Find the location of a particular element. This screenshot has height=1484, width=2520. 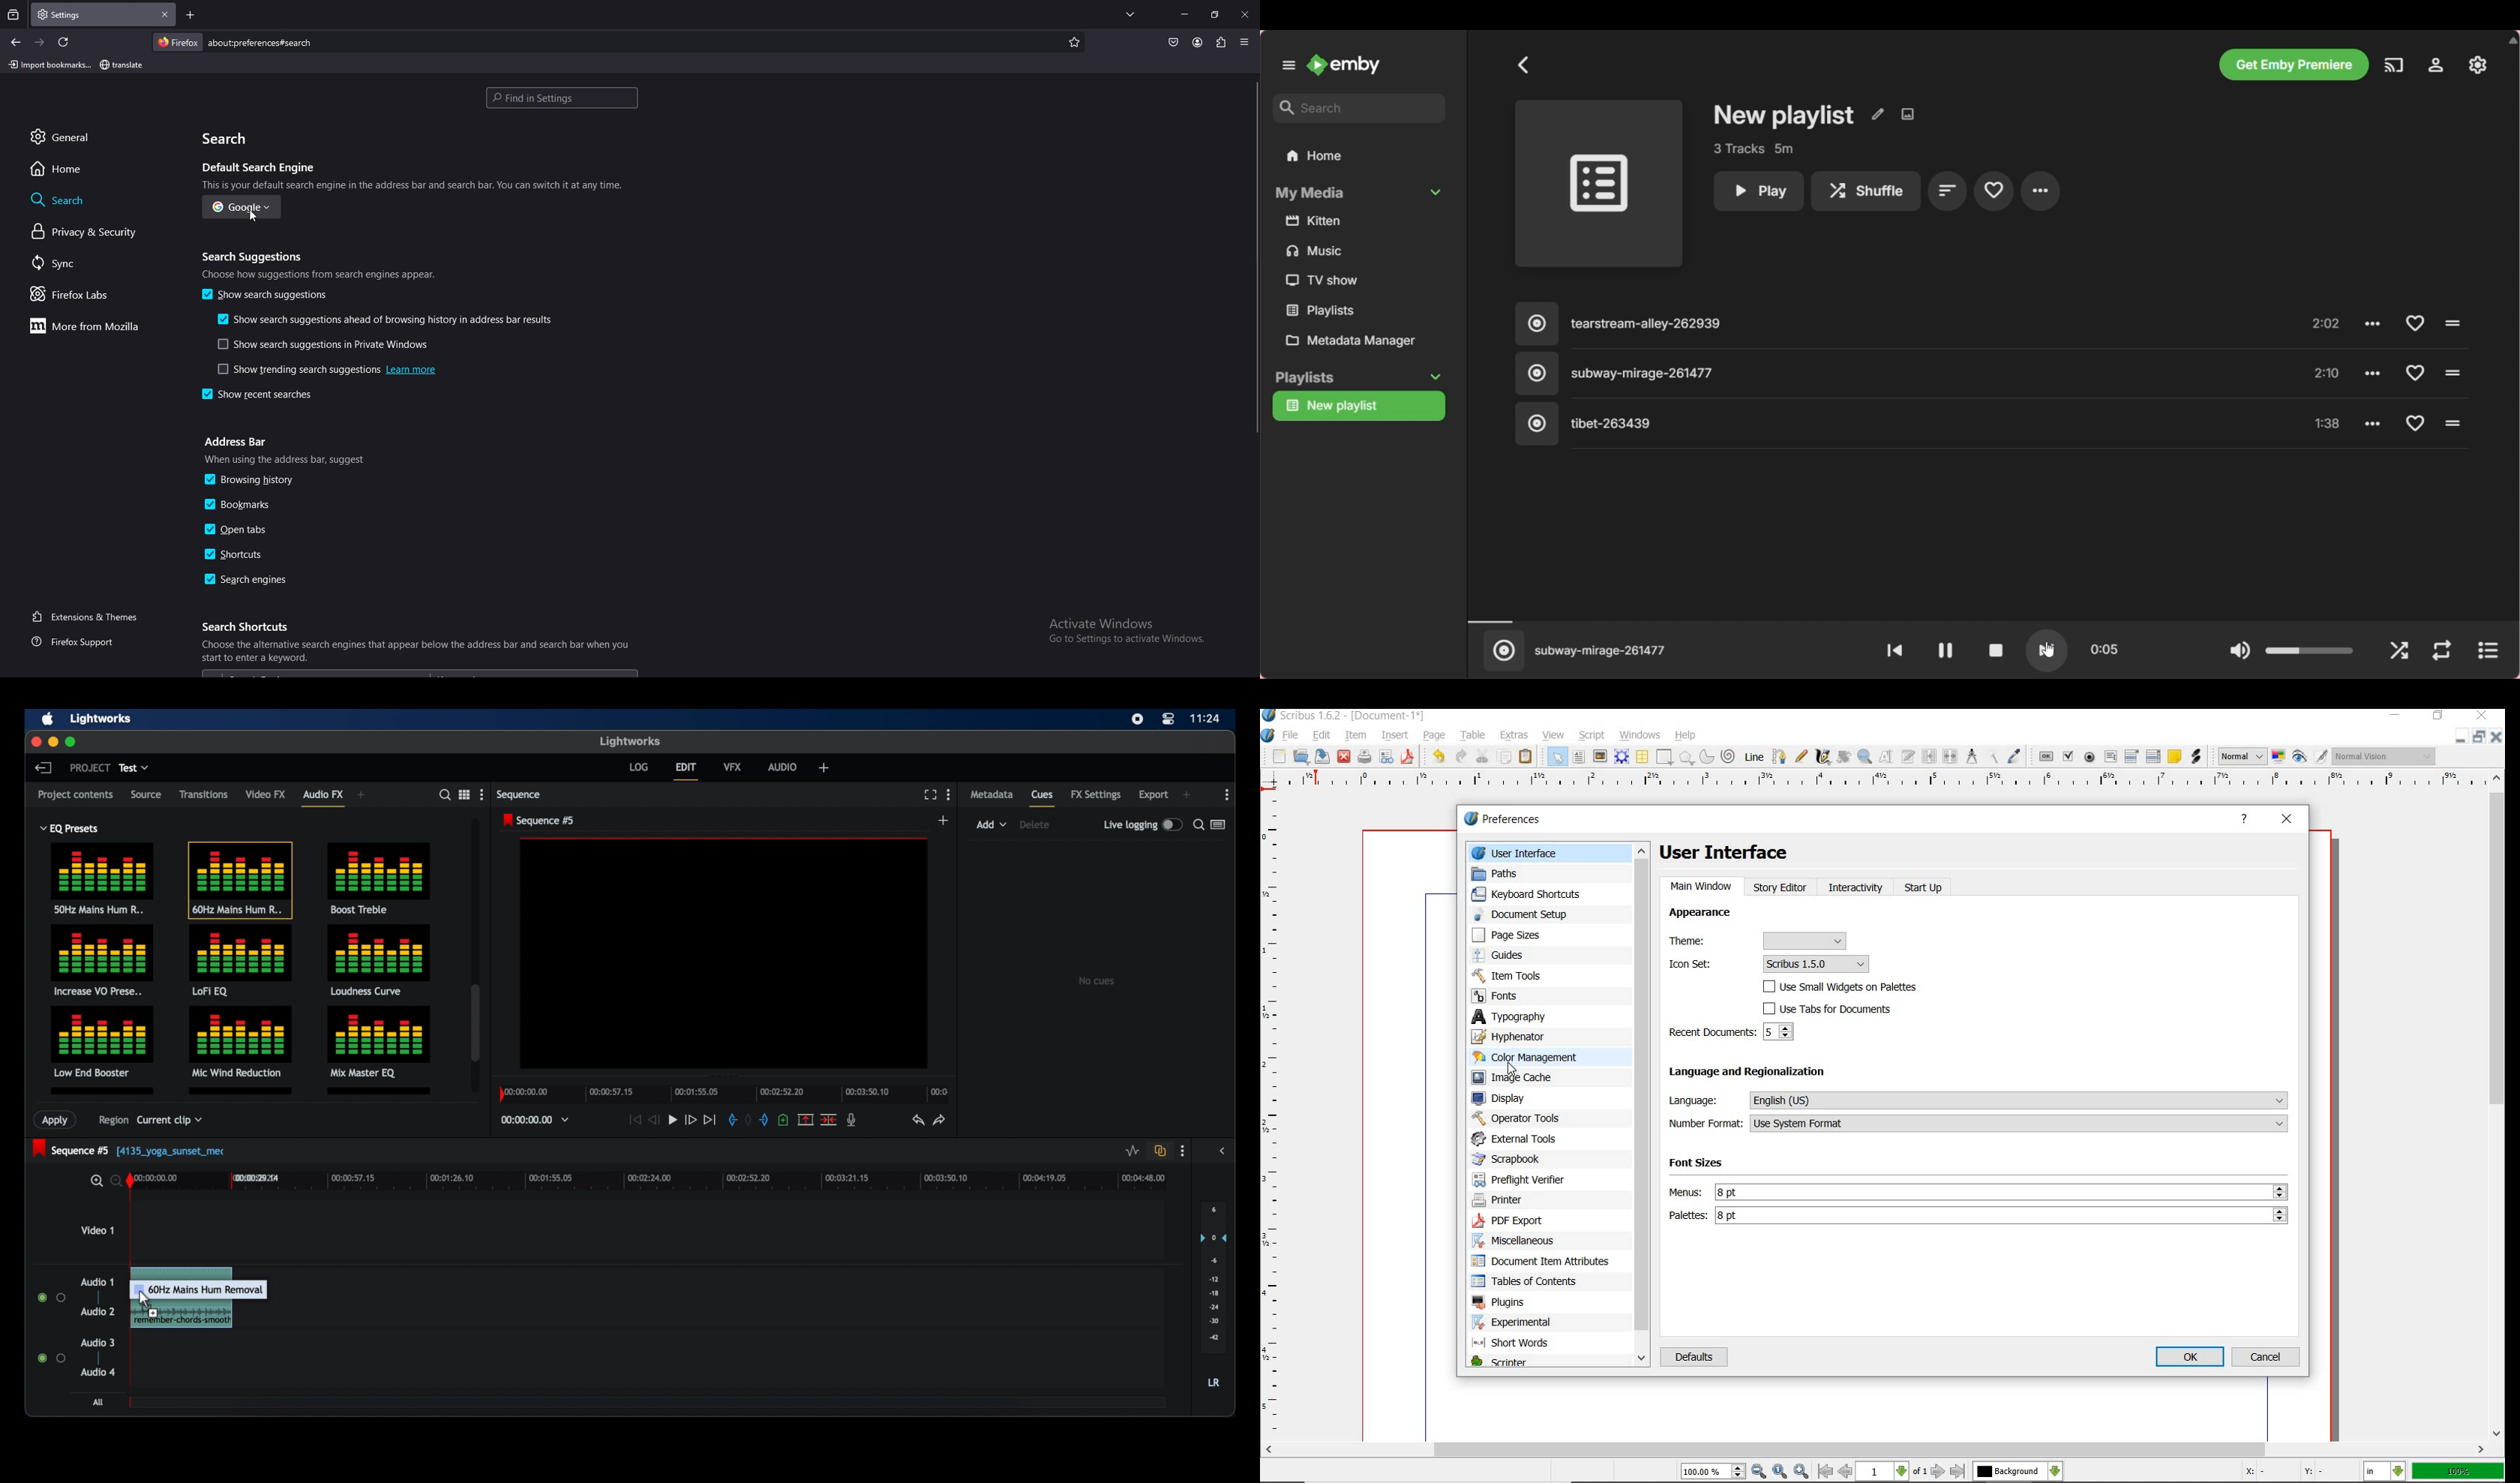

user interface is located at coordinates (1525, 852).